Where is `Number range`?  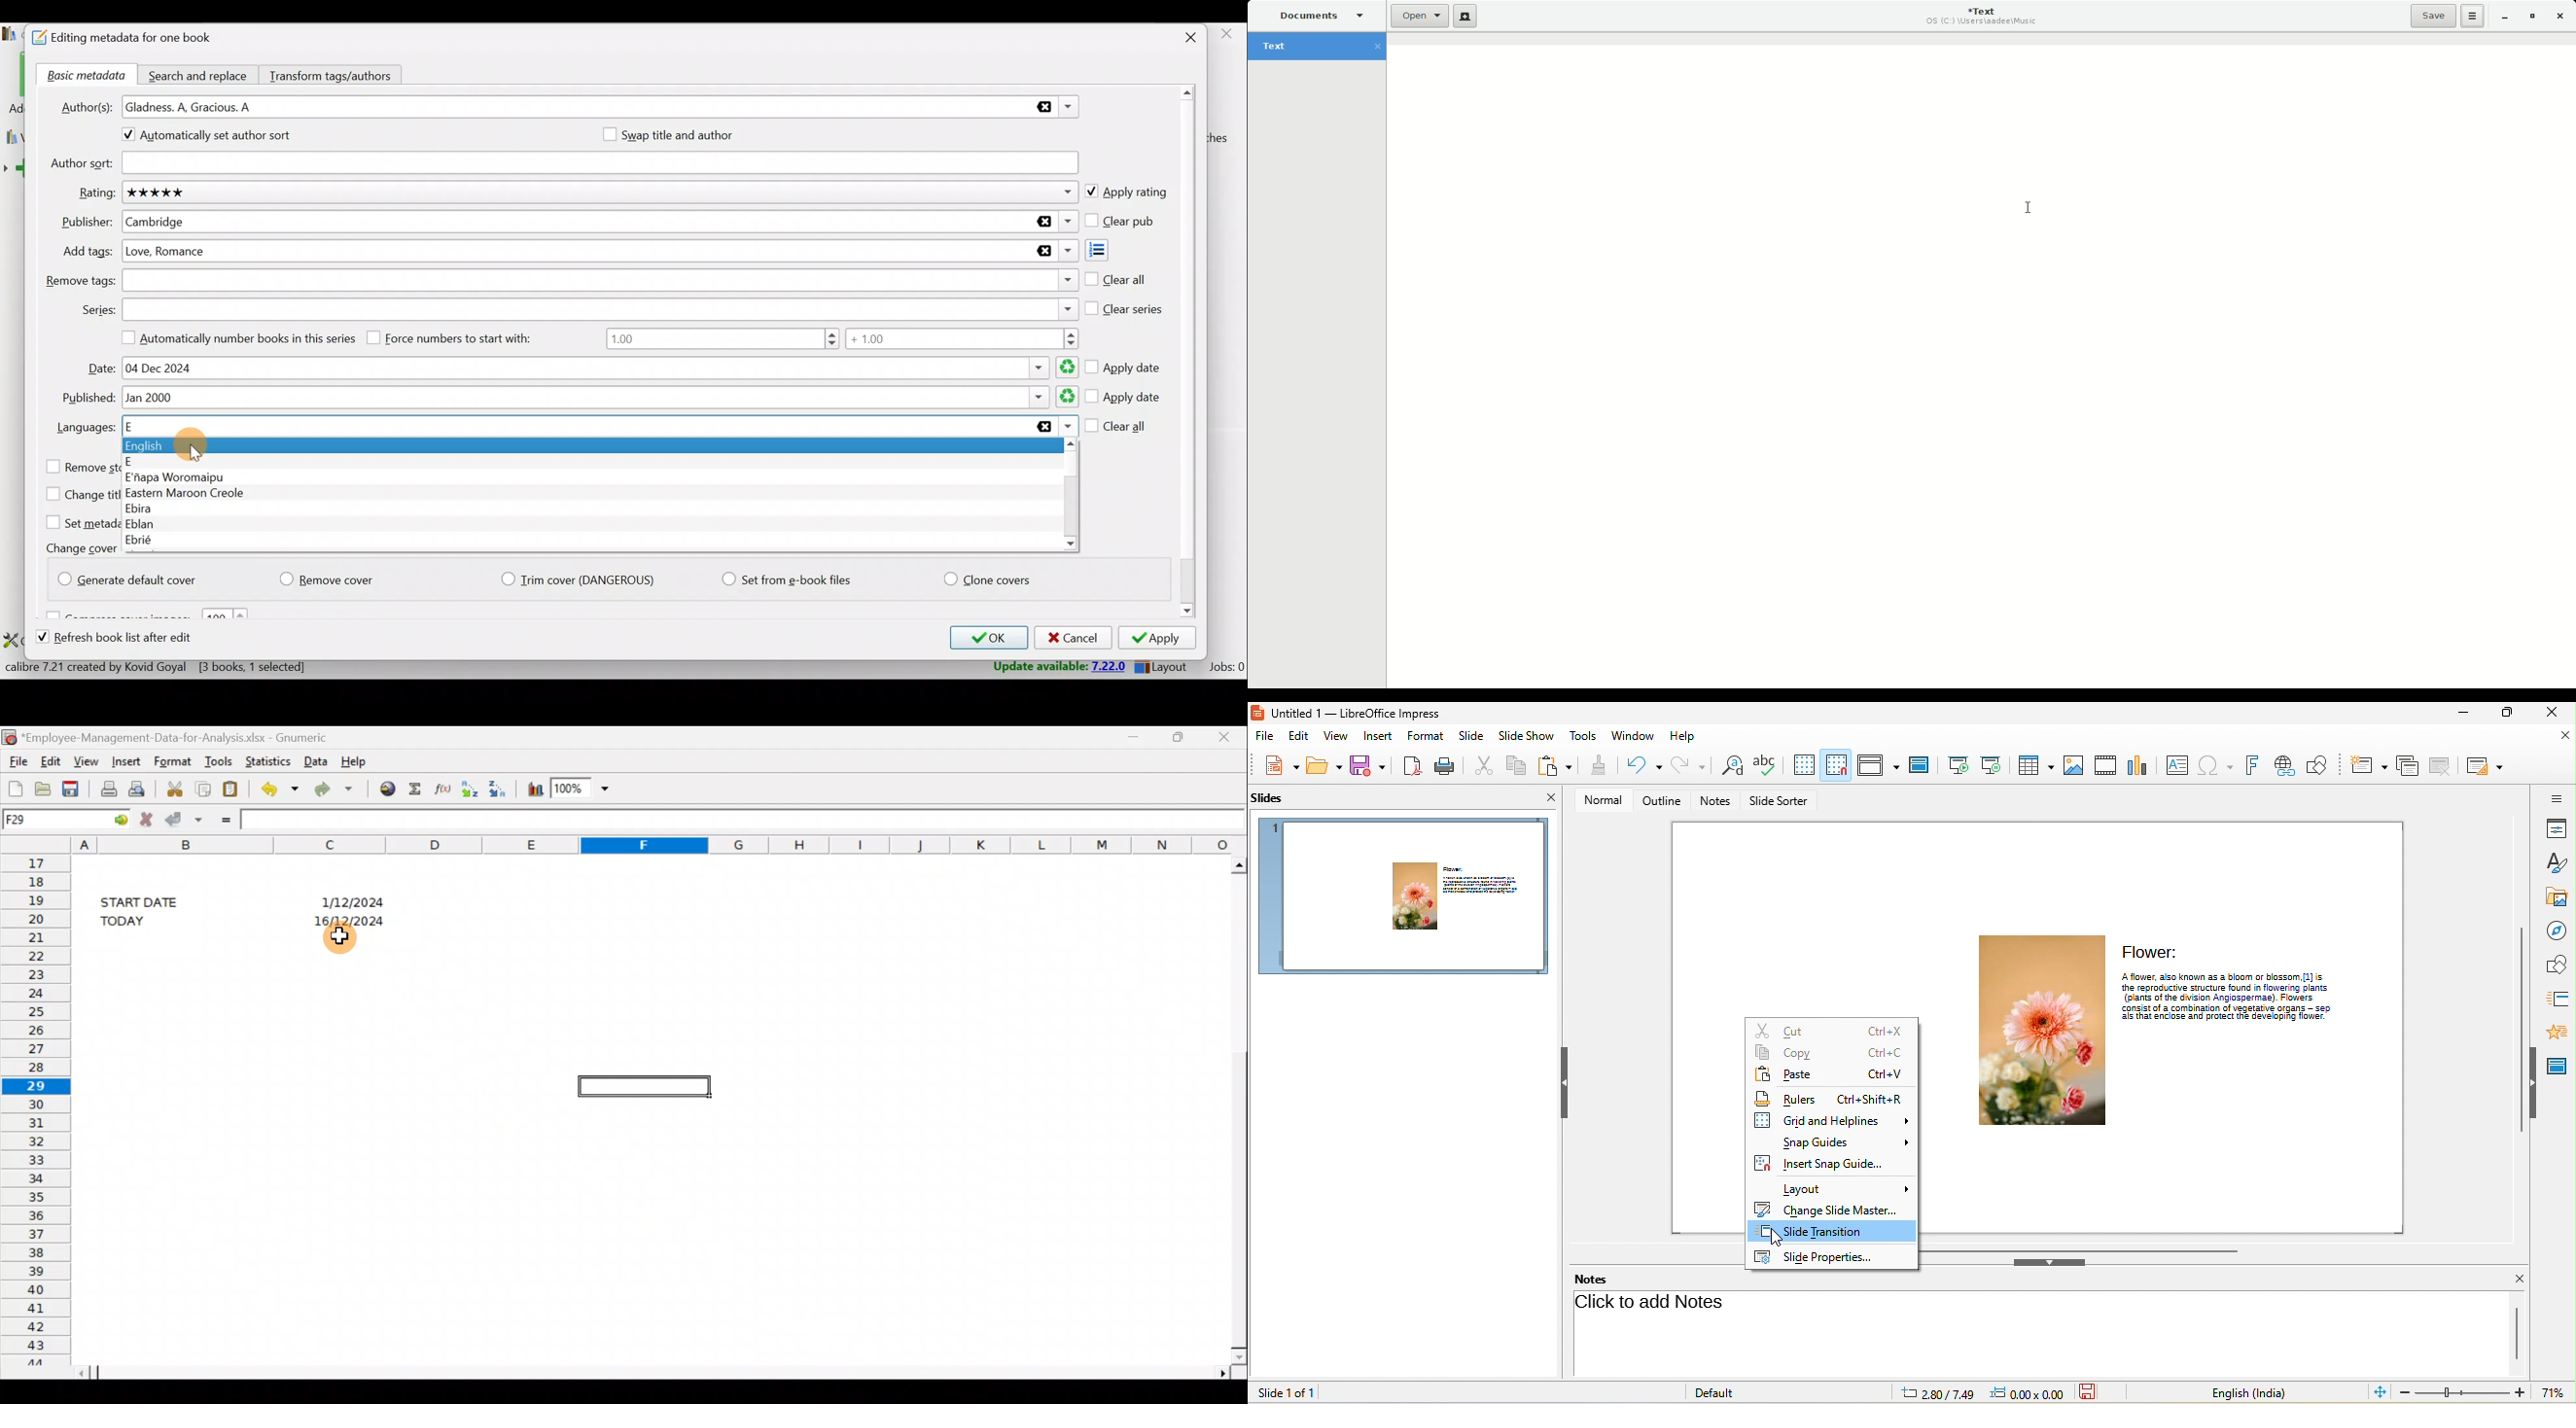
Number range is located at coordinates (842, 341).